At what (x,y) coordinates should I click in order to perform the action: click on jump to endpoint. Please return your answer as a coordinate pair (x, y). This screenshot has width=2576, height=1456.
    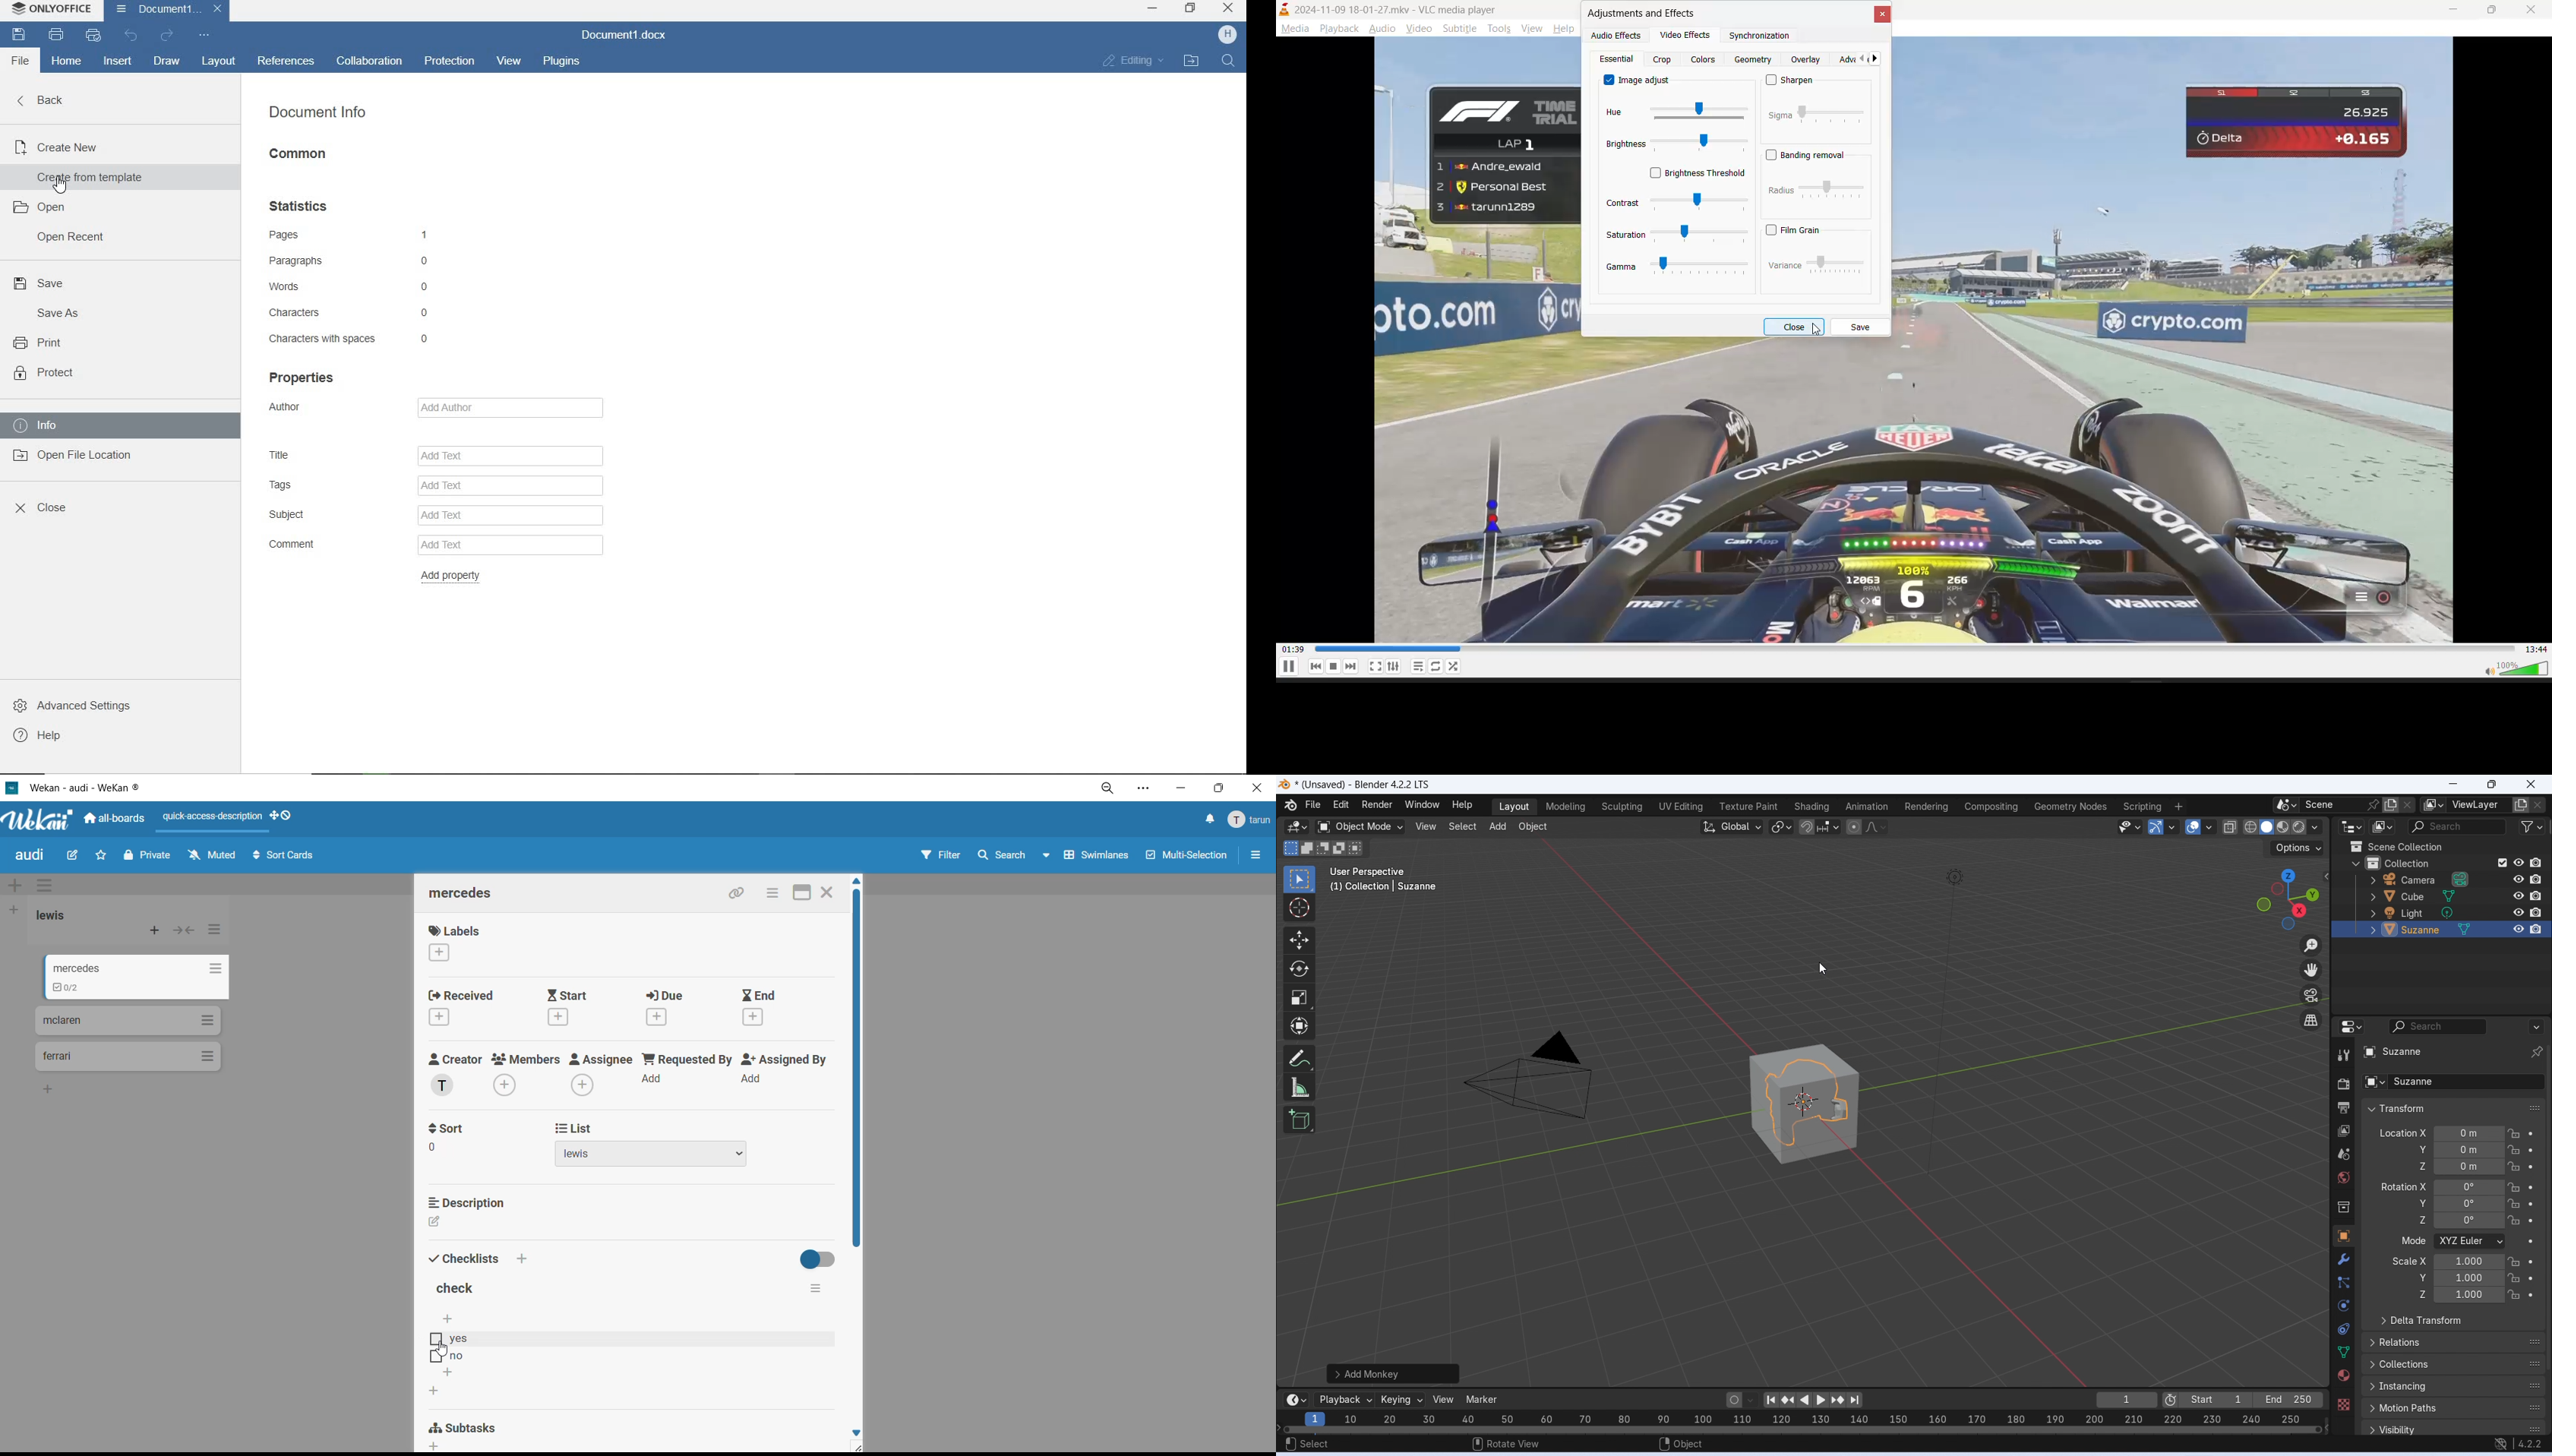
    Looking at the image, I should click on (1854, 1401).